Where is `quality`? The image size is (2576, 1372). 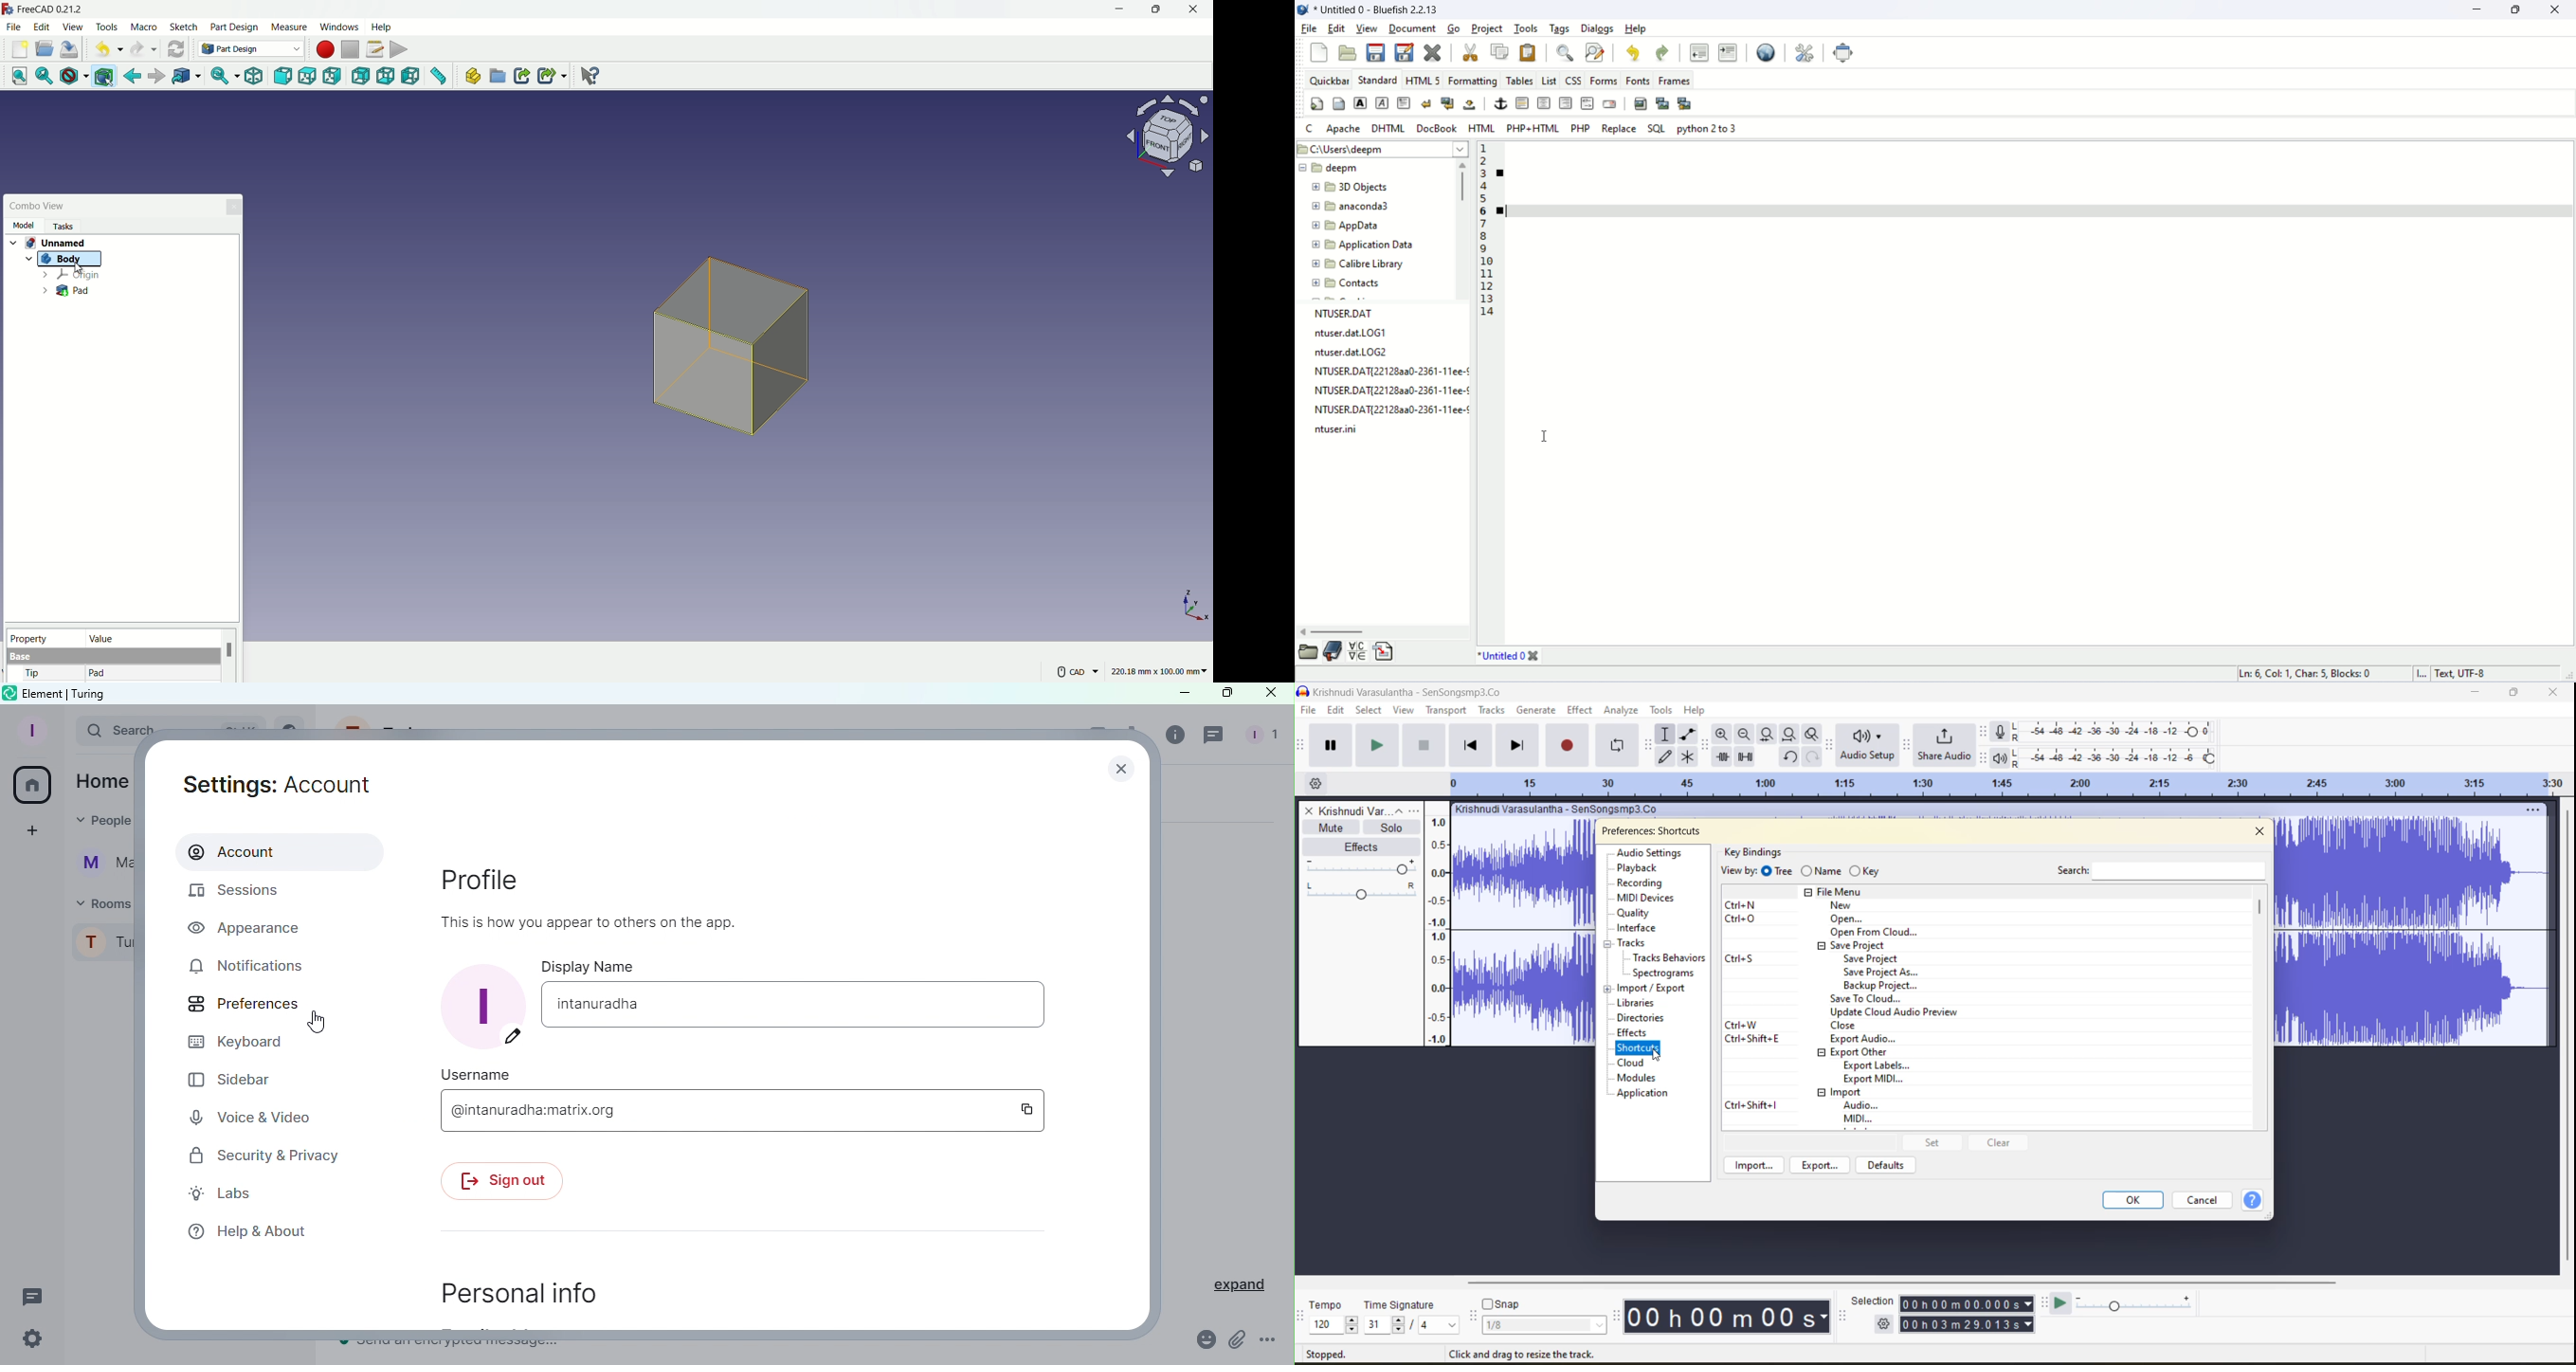 quality is located at coordinates (1636, 913).